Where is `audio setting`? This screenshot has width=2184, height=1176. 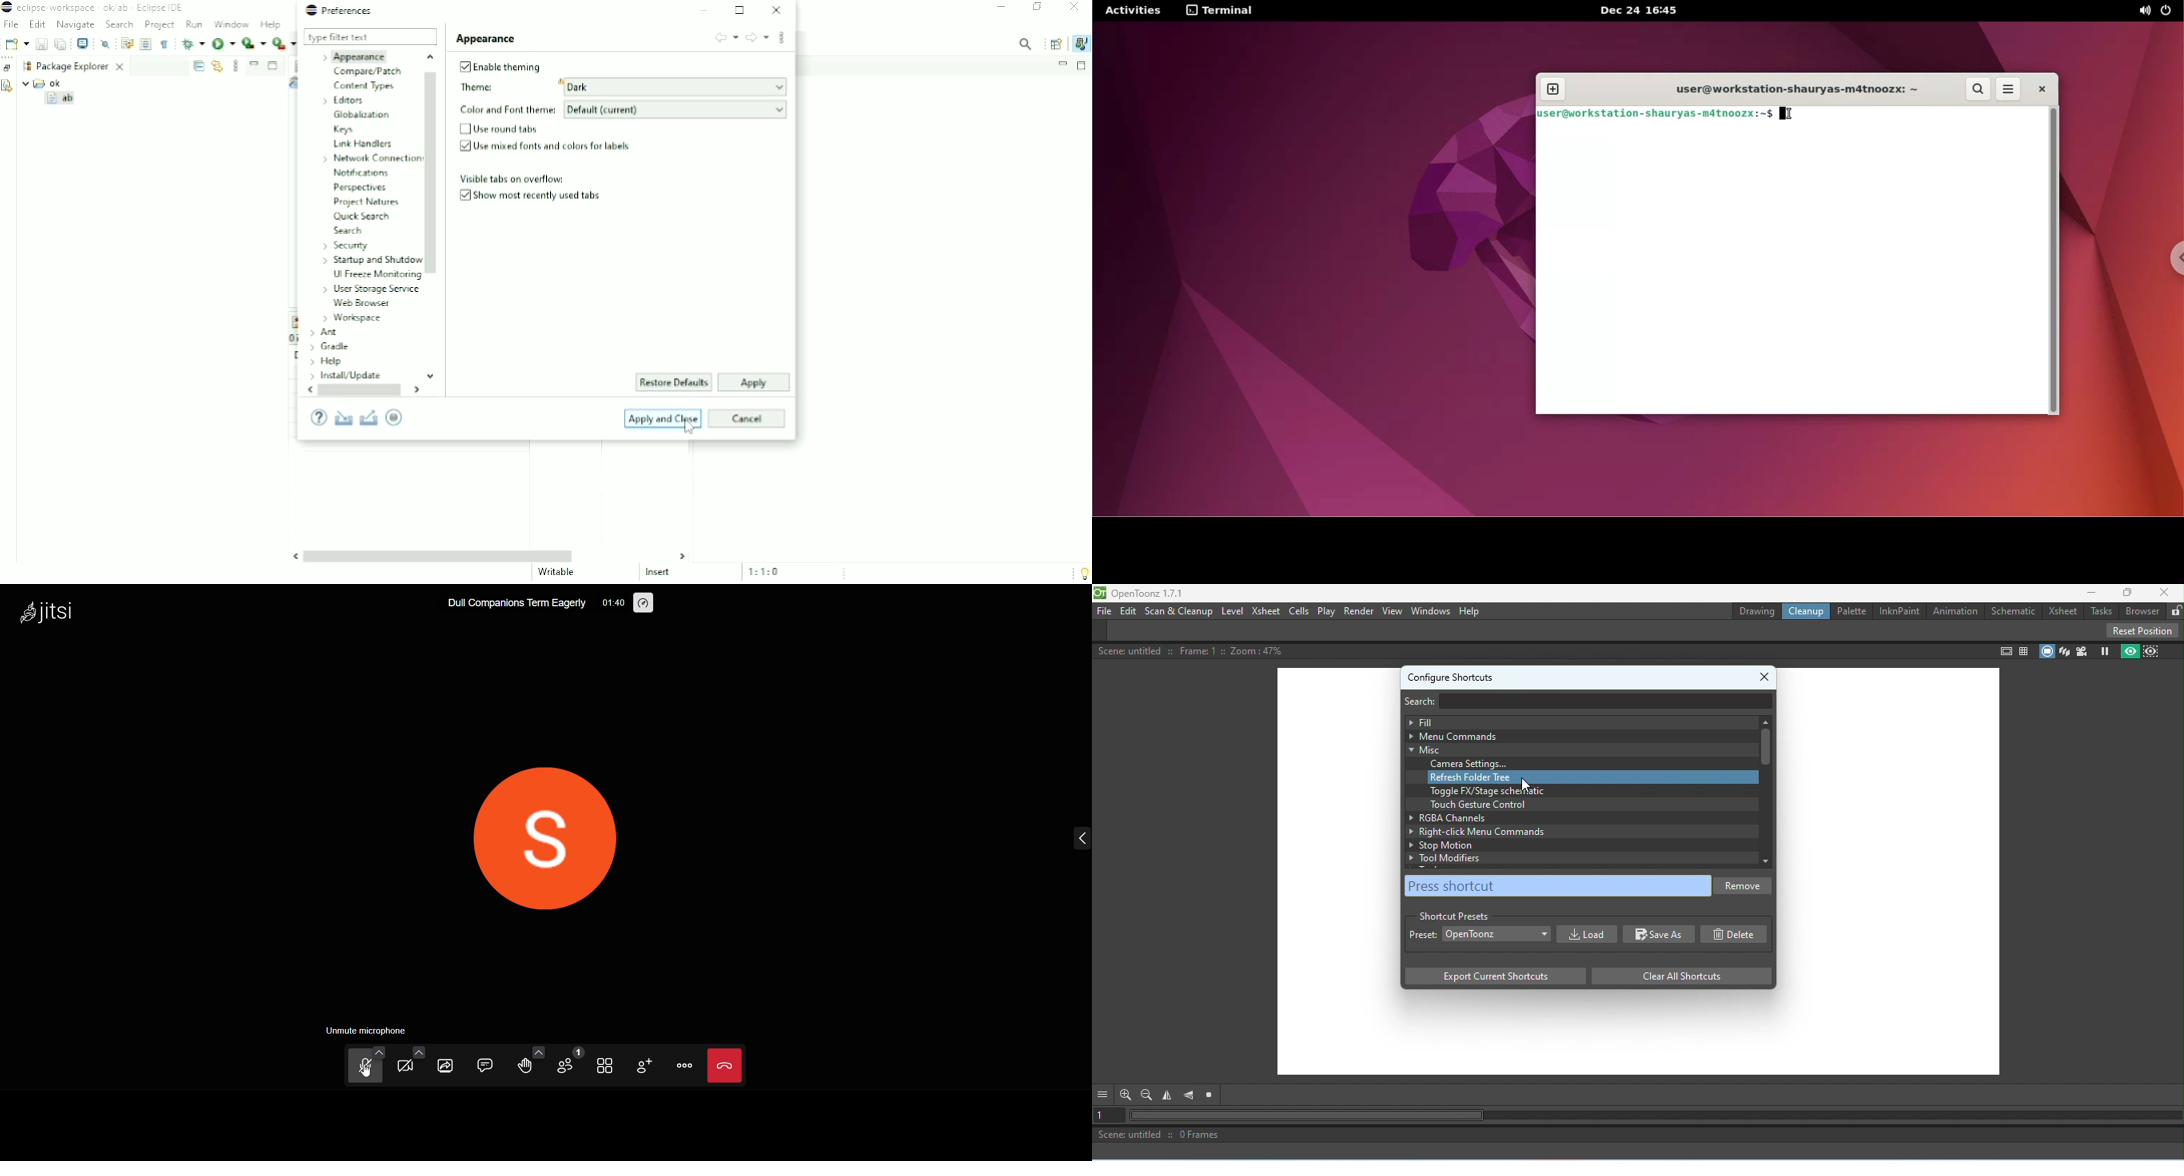 audio setting is located at coordinates (378, 1050).